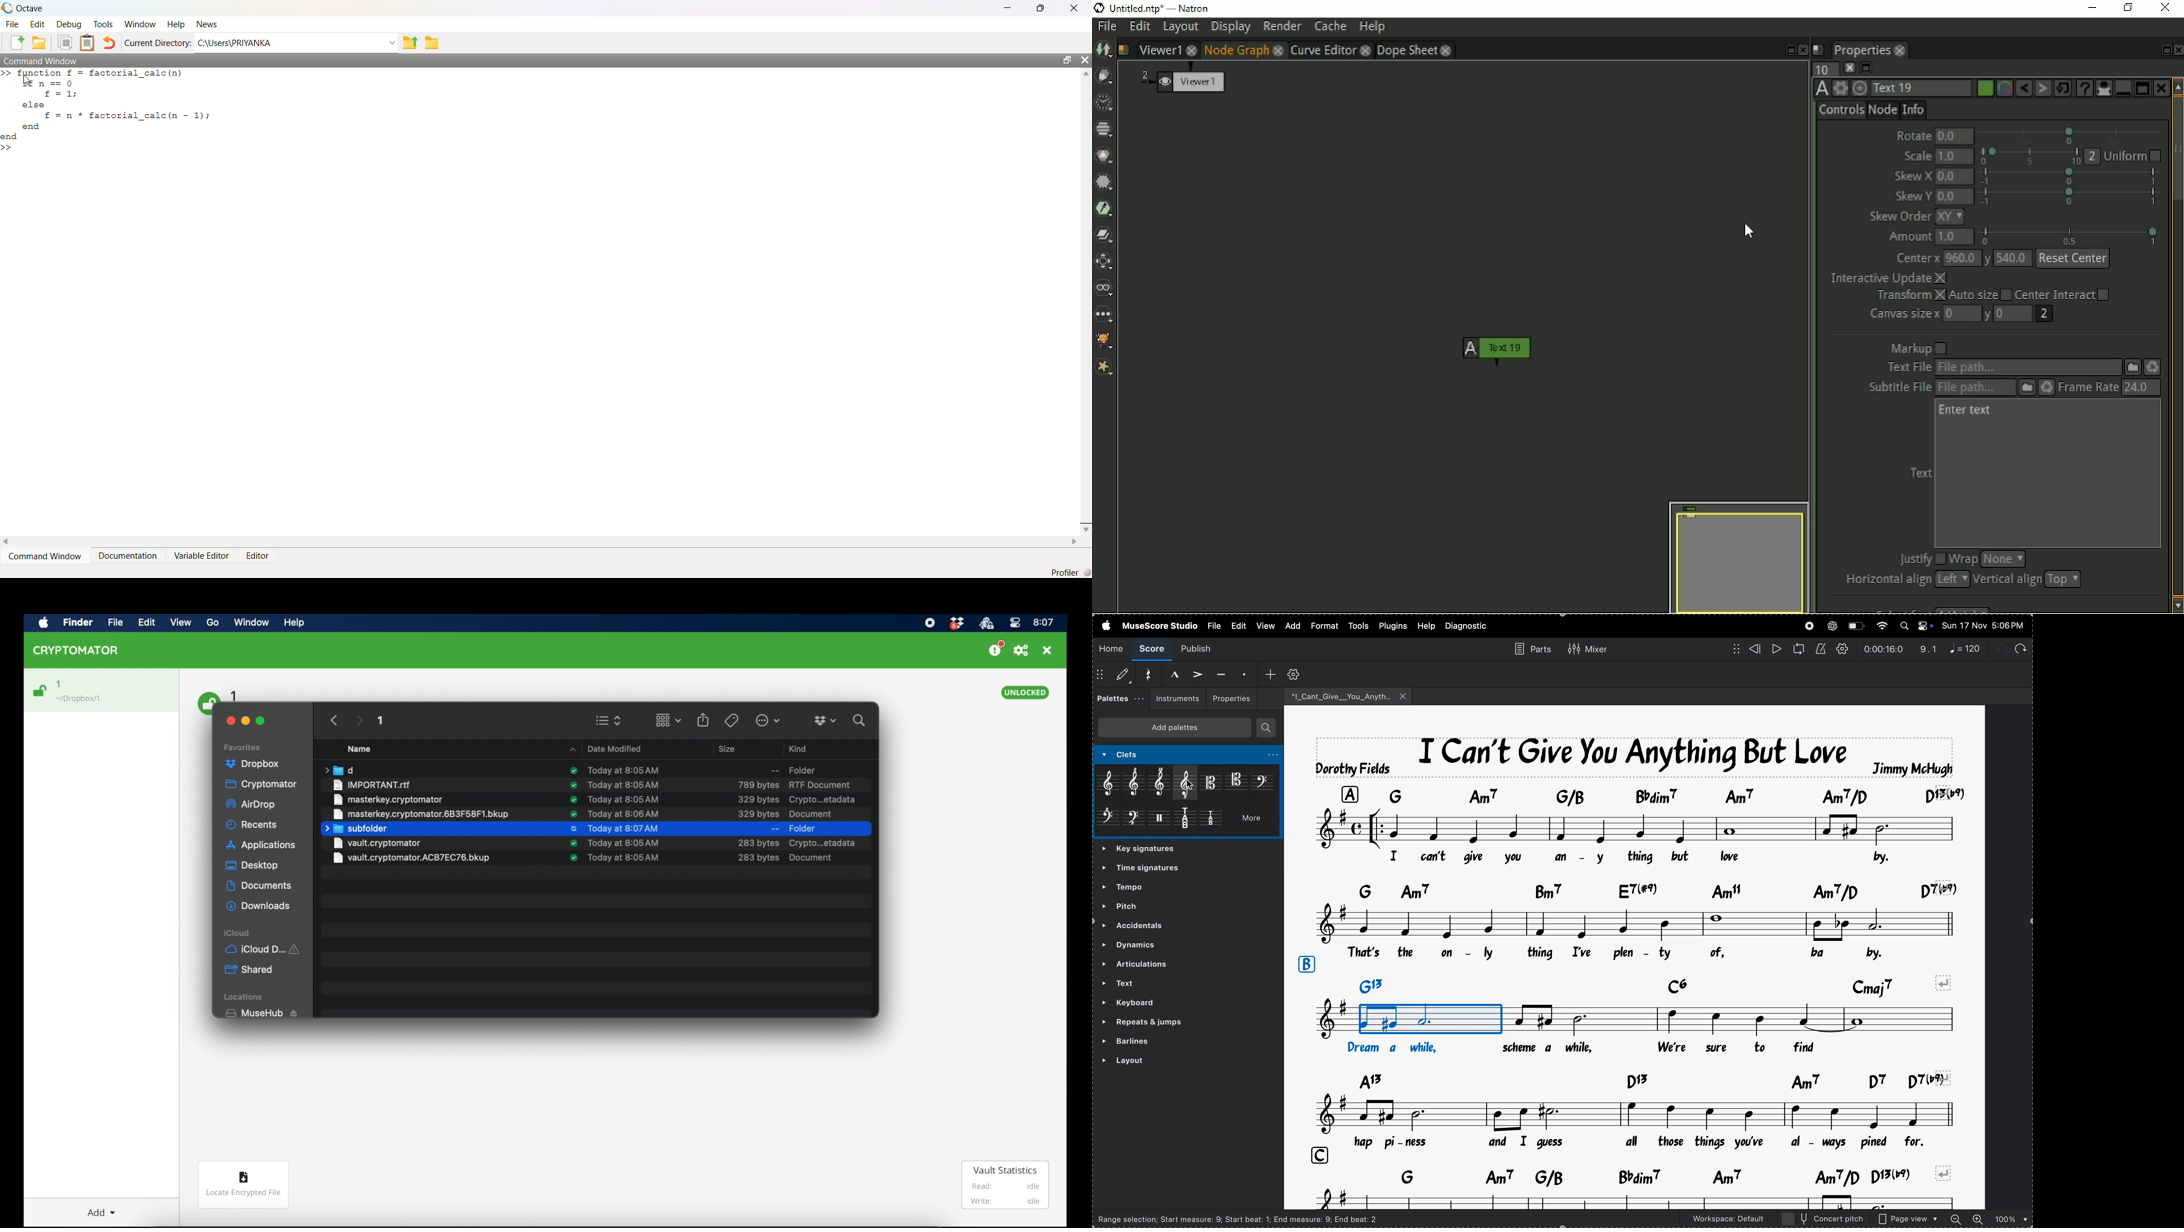 The width and height of the screenshot is (2184, 1232). What do you see at coordinates (1026, 692) in the screenshot?
I see `unlocked` at bounding box center [1026, 692].